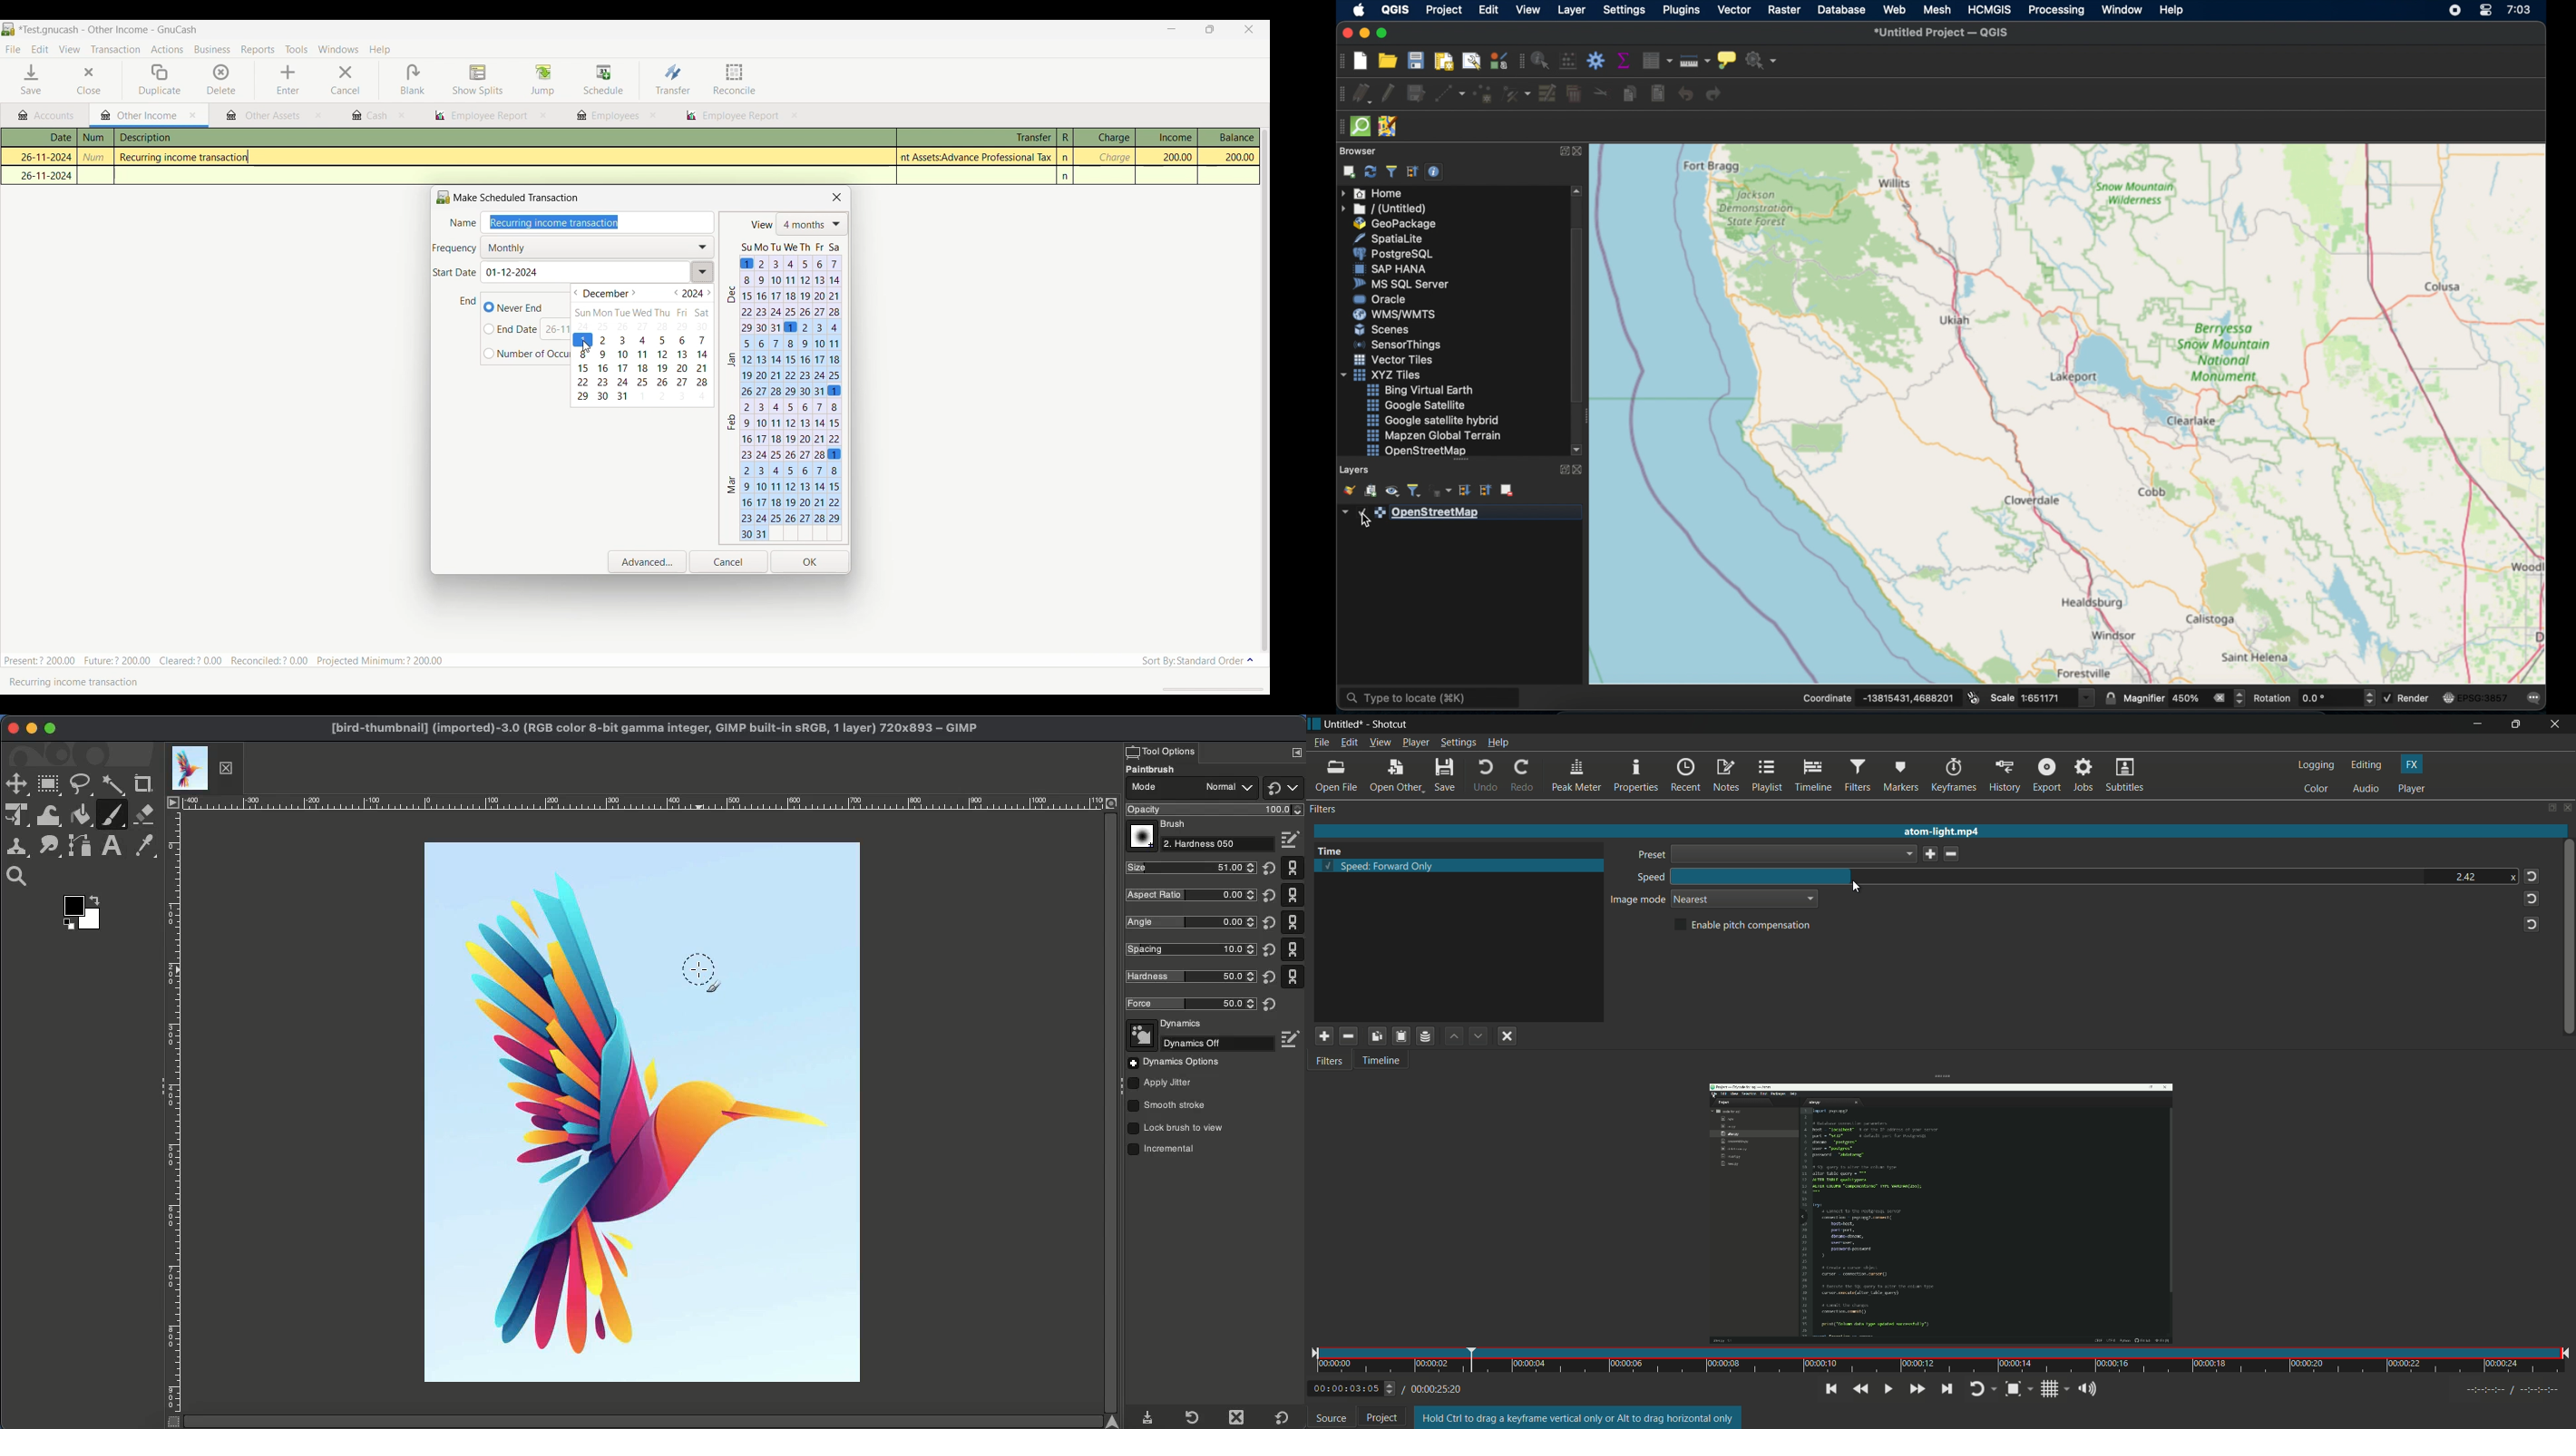 Image resolution: width=2576 pixels, height=1456 pixels. Describe the element at coordinates (1693, 900) in the screenshot. I see `nearest` at that location.